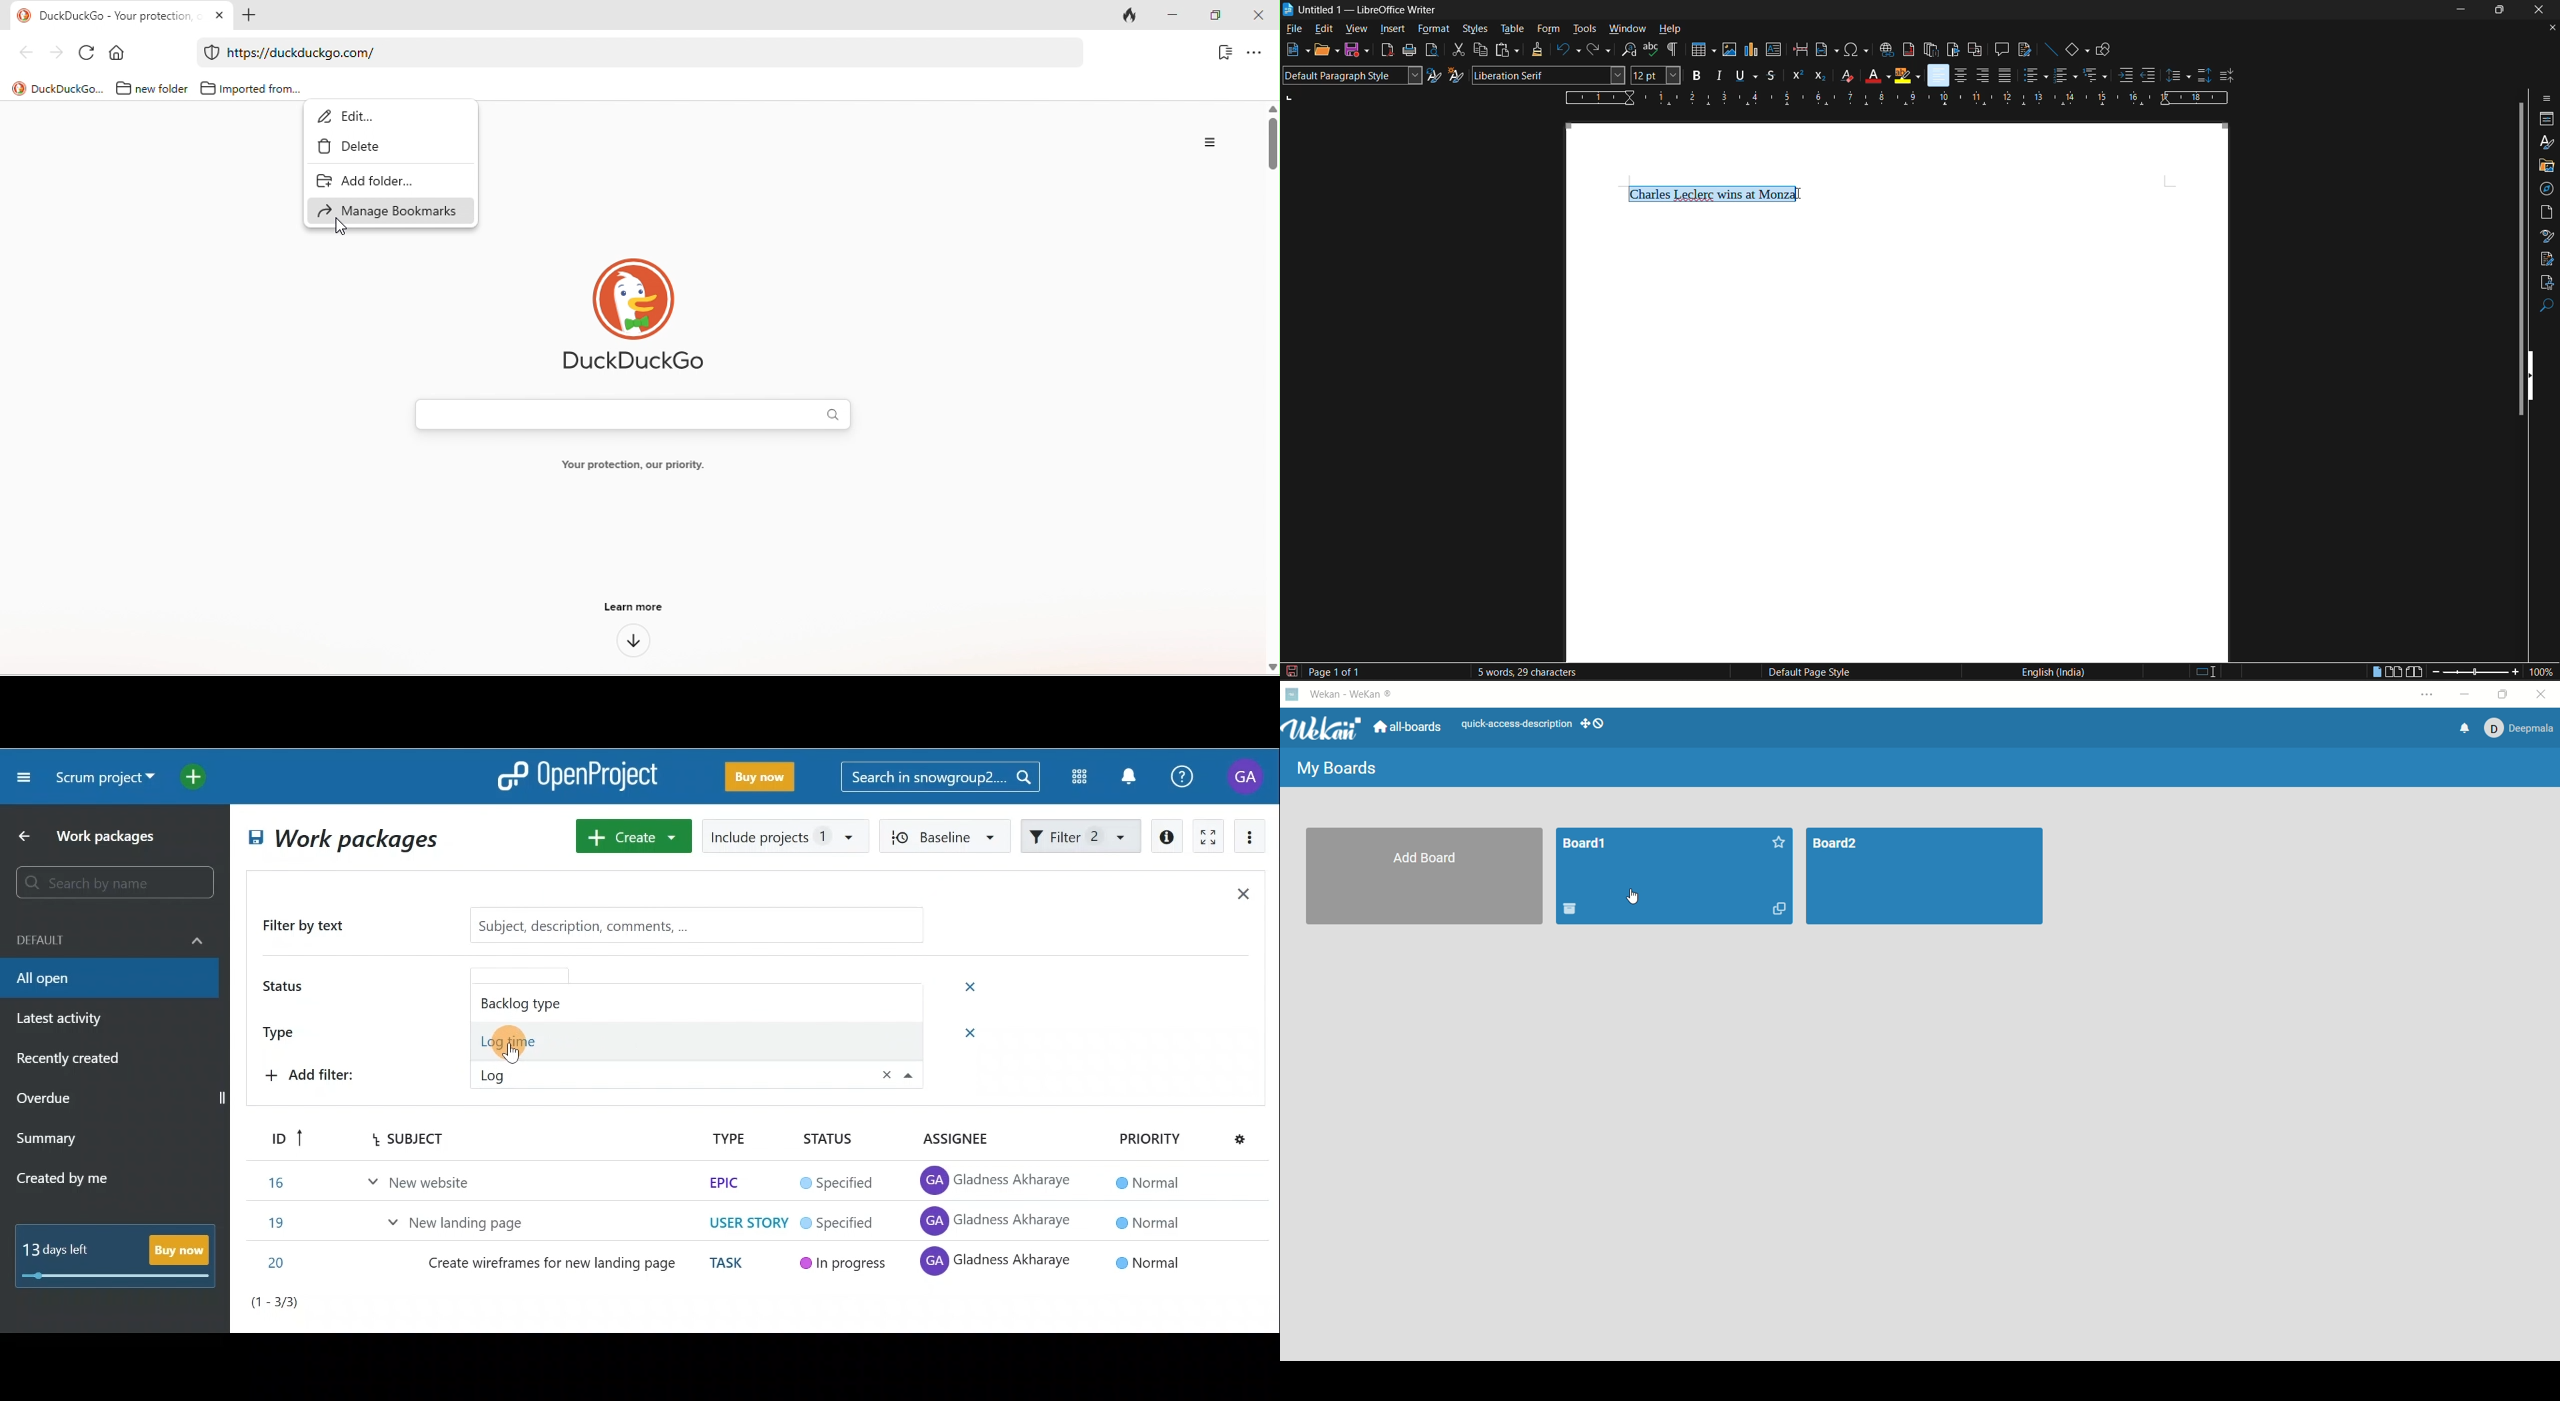  I want to click on forward, so click(52, 52).